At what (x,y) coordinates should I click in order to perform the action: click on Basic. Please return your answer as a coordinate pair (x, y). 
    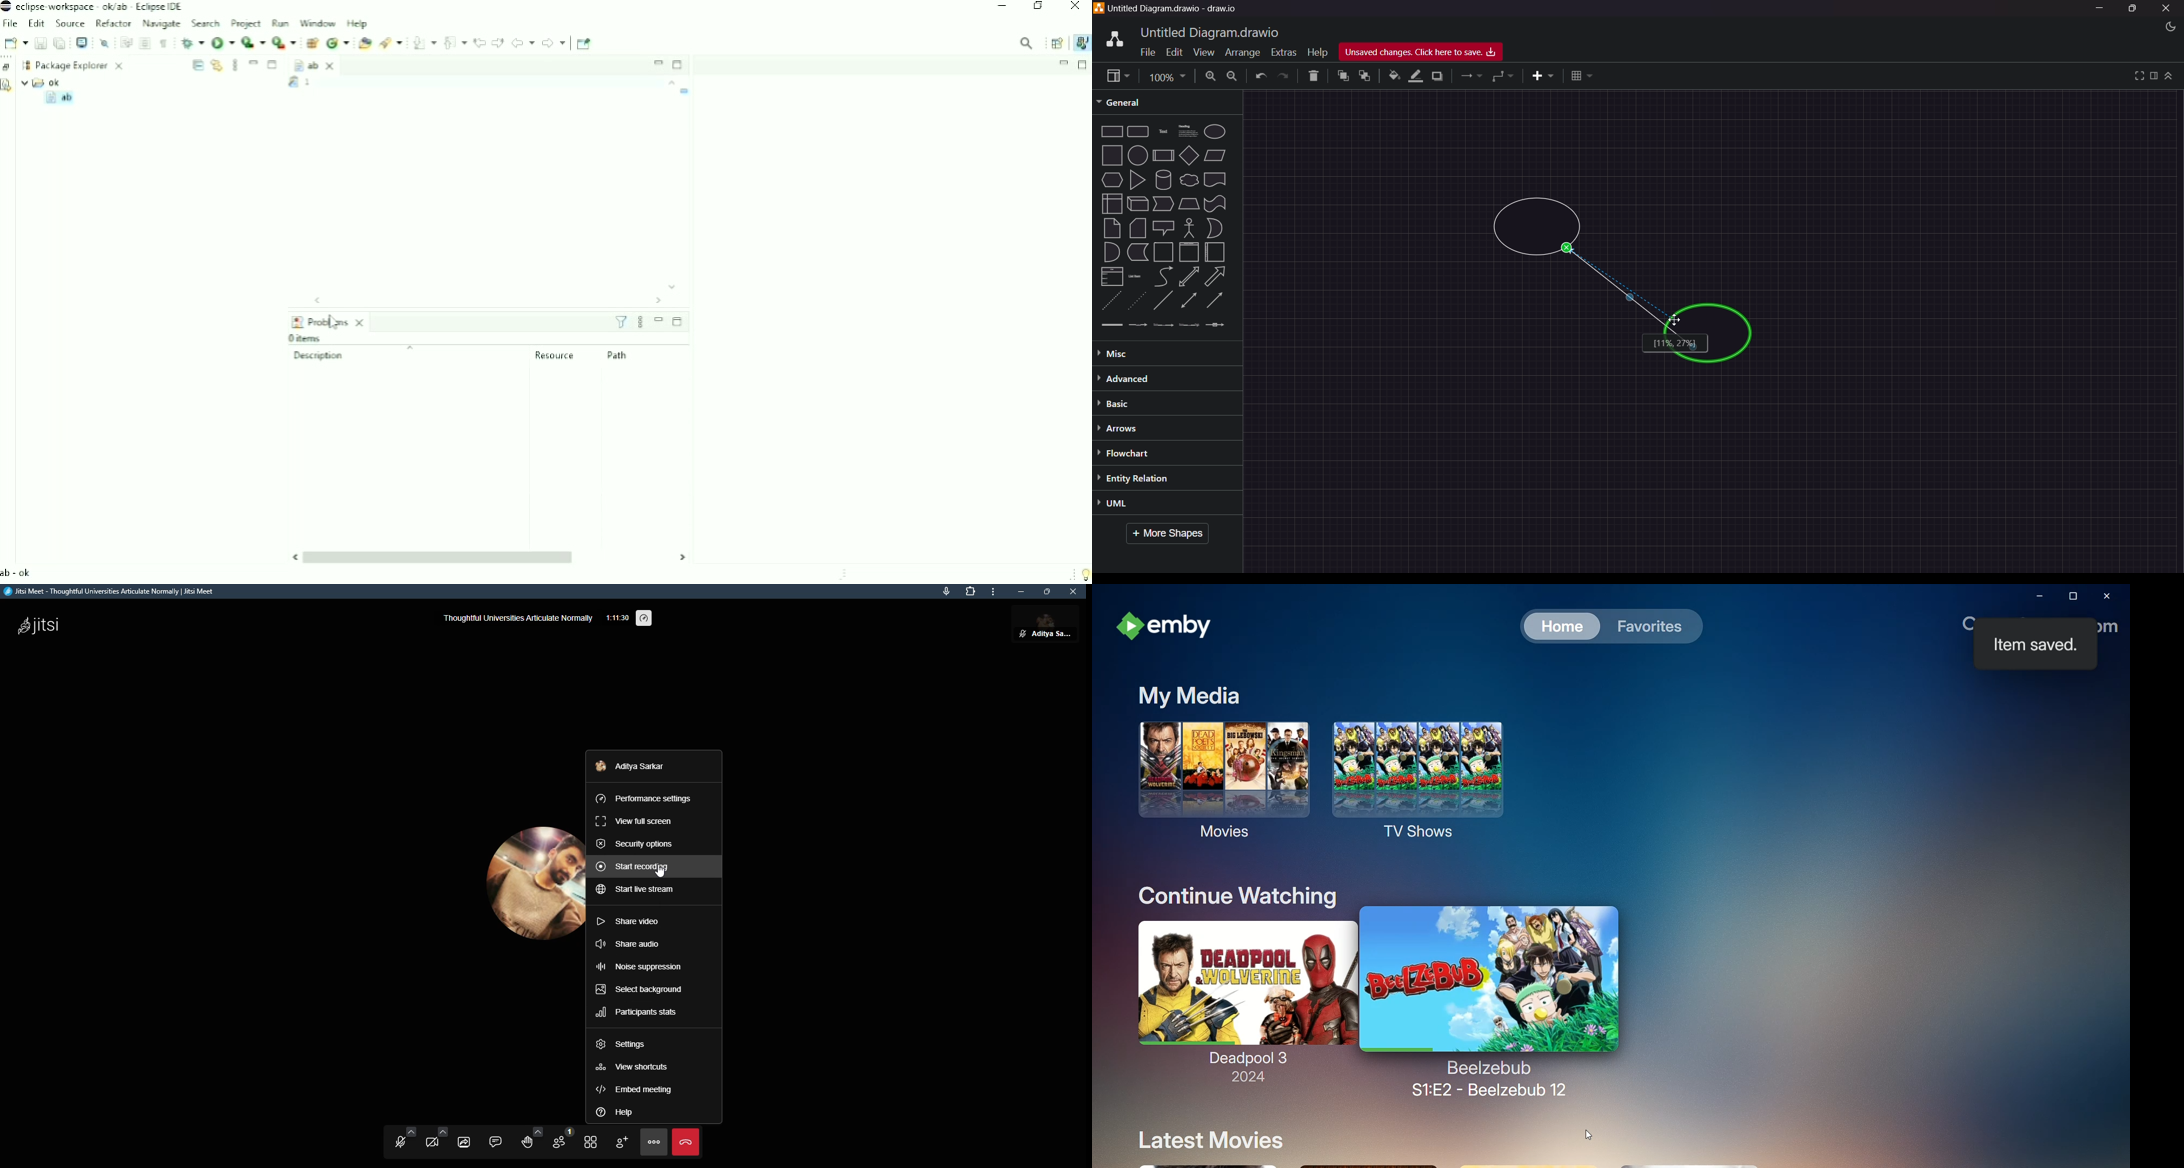
    Looking at the image, I should click on (1123, 404).